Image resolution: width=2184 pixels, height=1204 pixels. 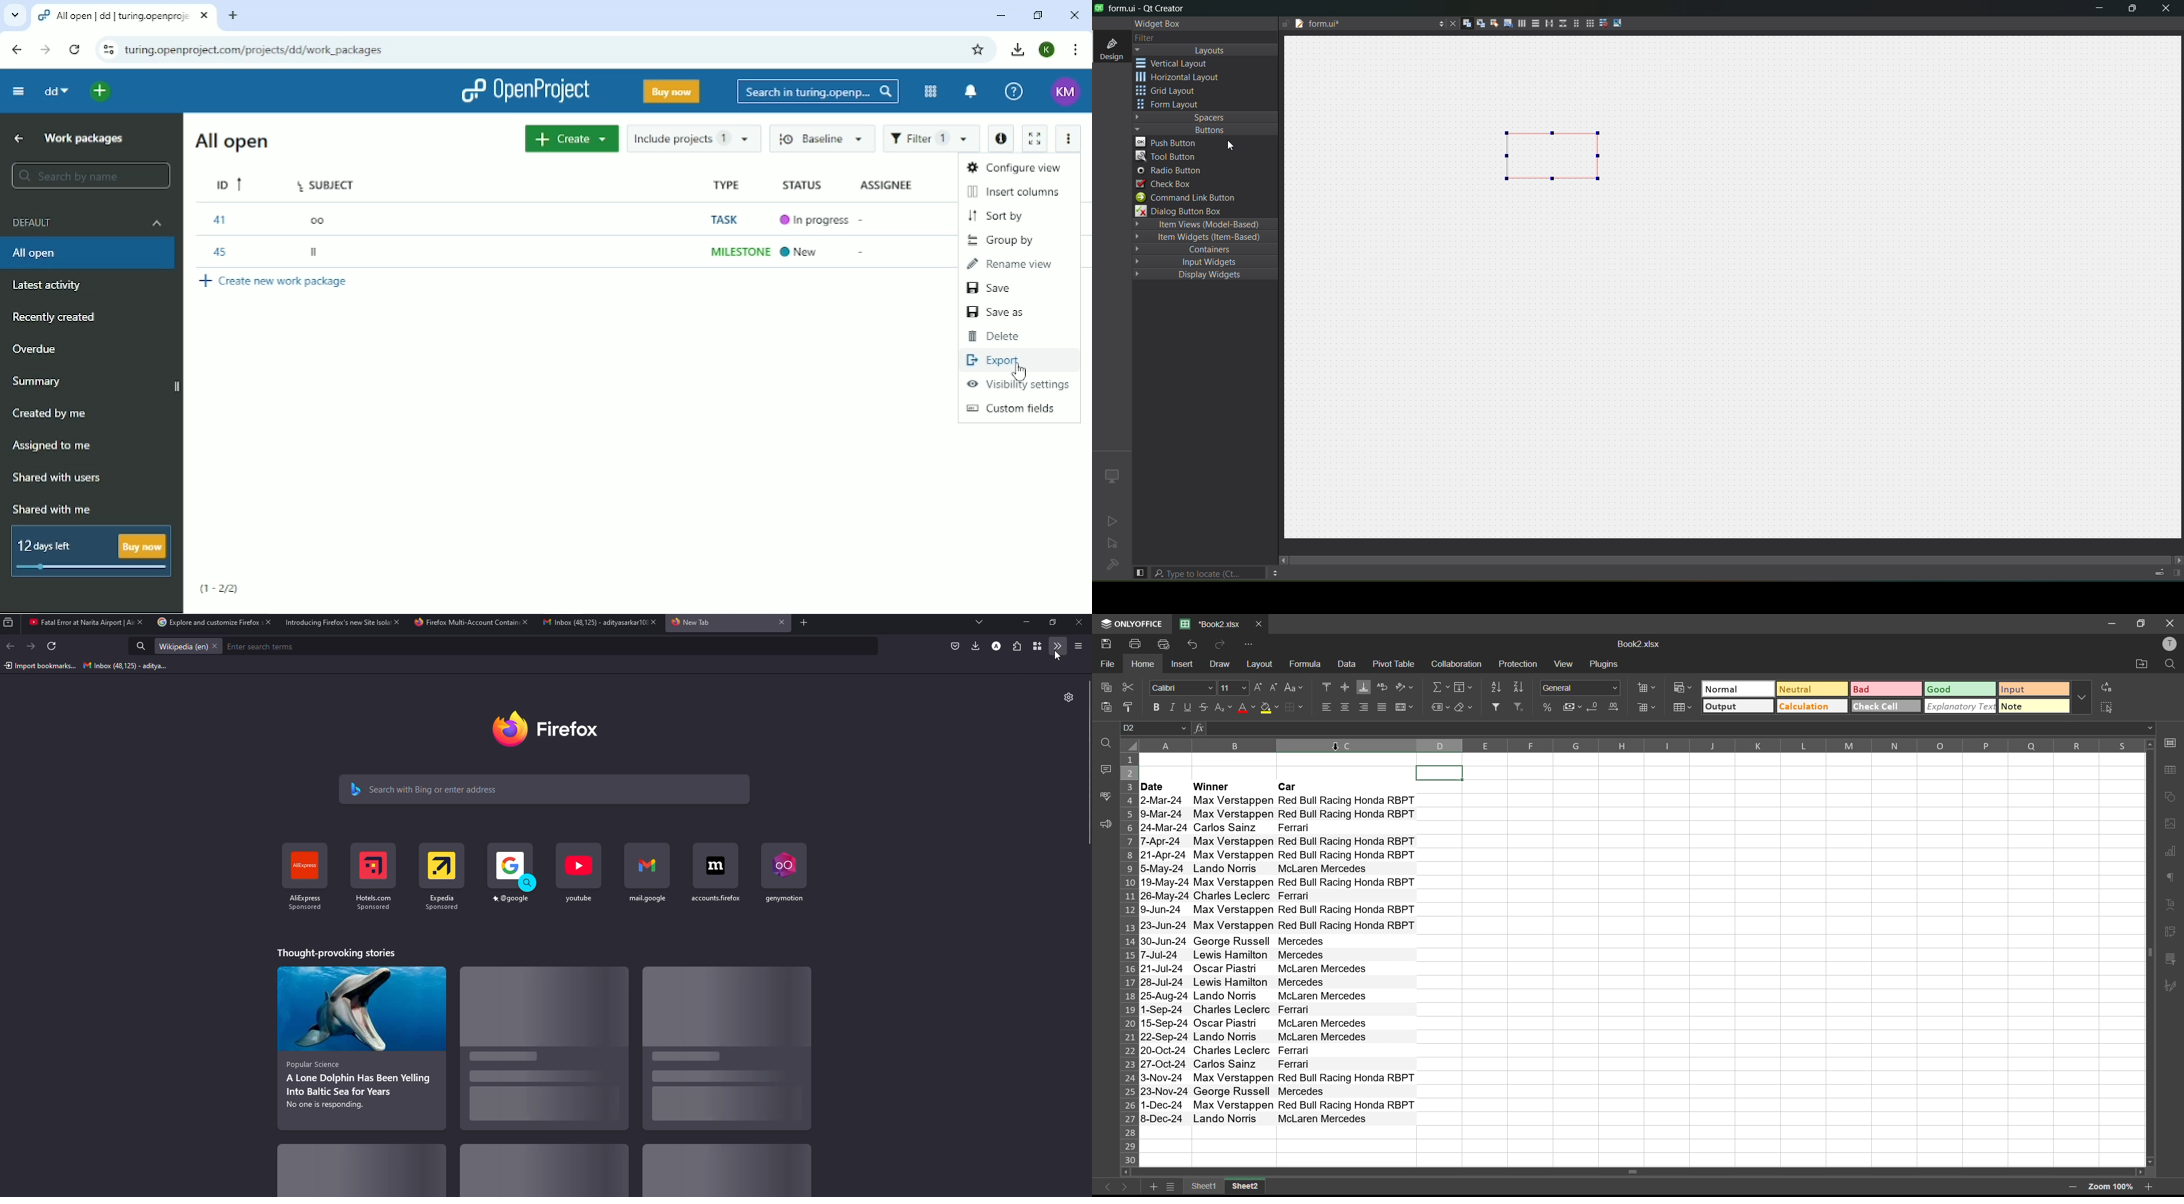 I want to click on Group by, so click(x=1001, y=241).